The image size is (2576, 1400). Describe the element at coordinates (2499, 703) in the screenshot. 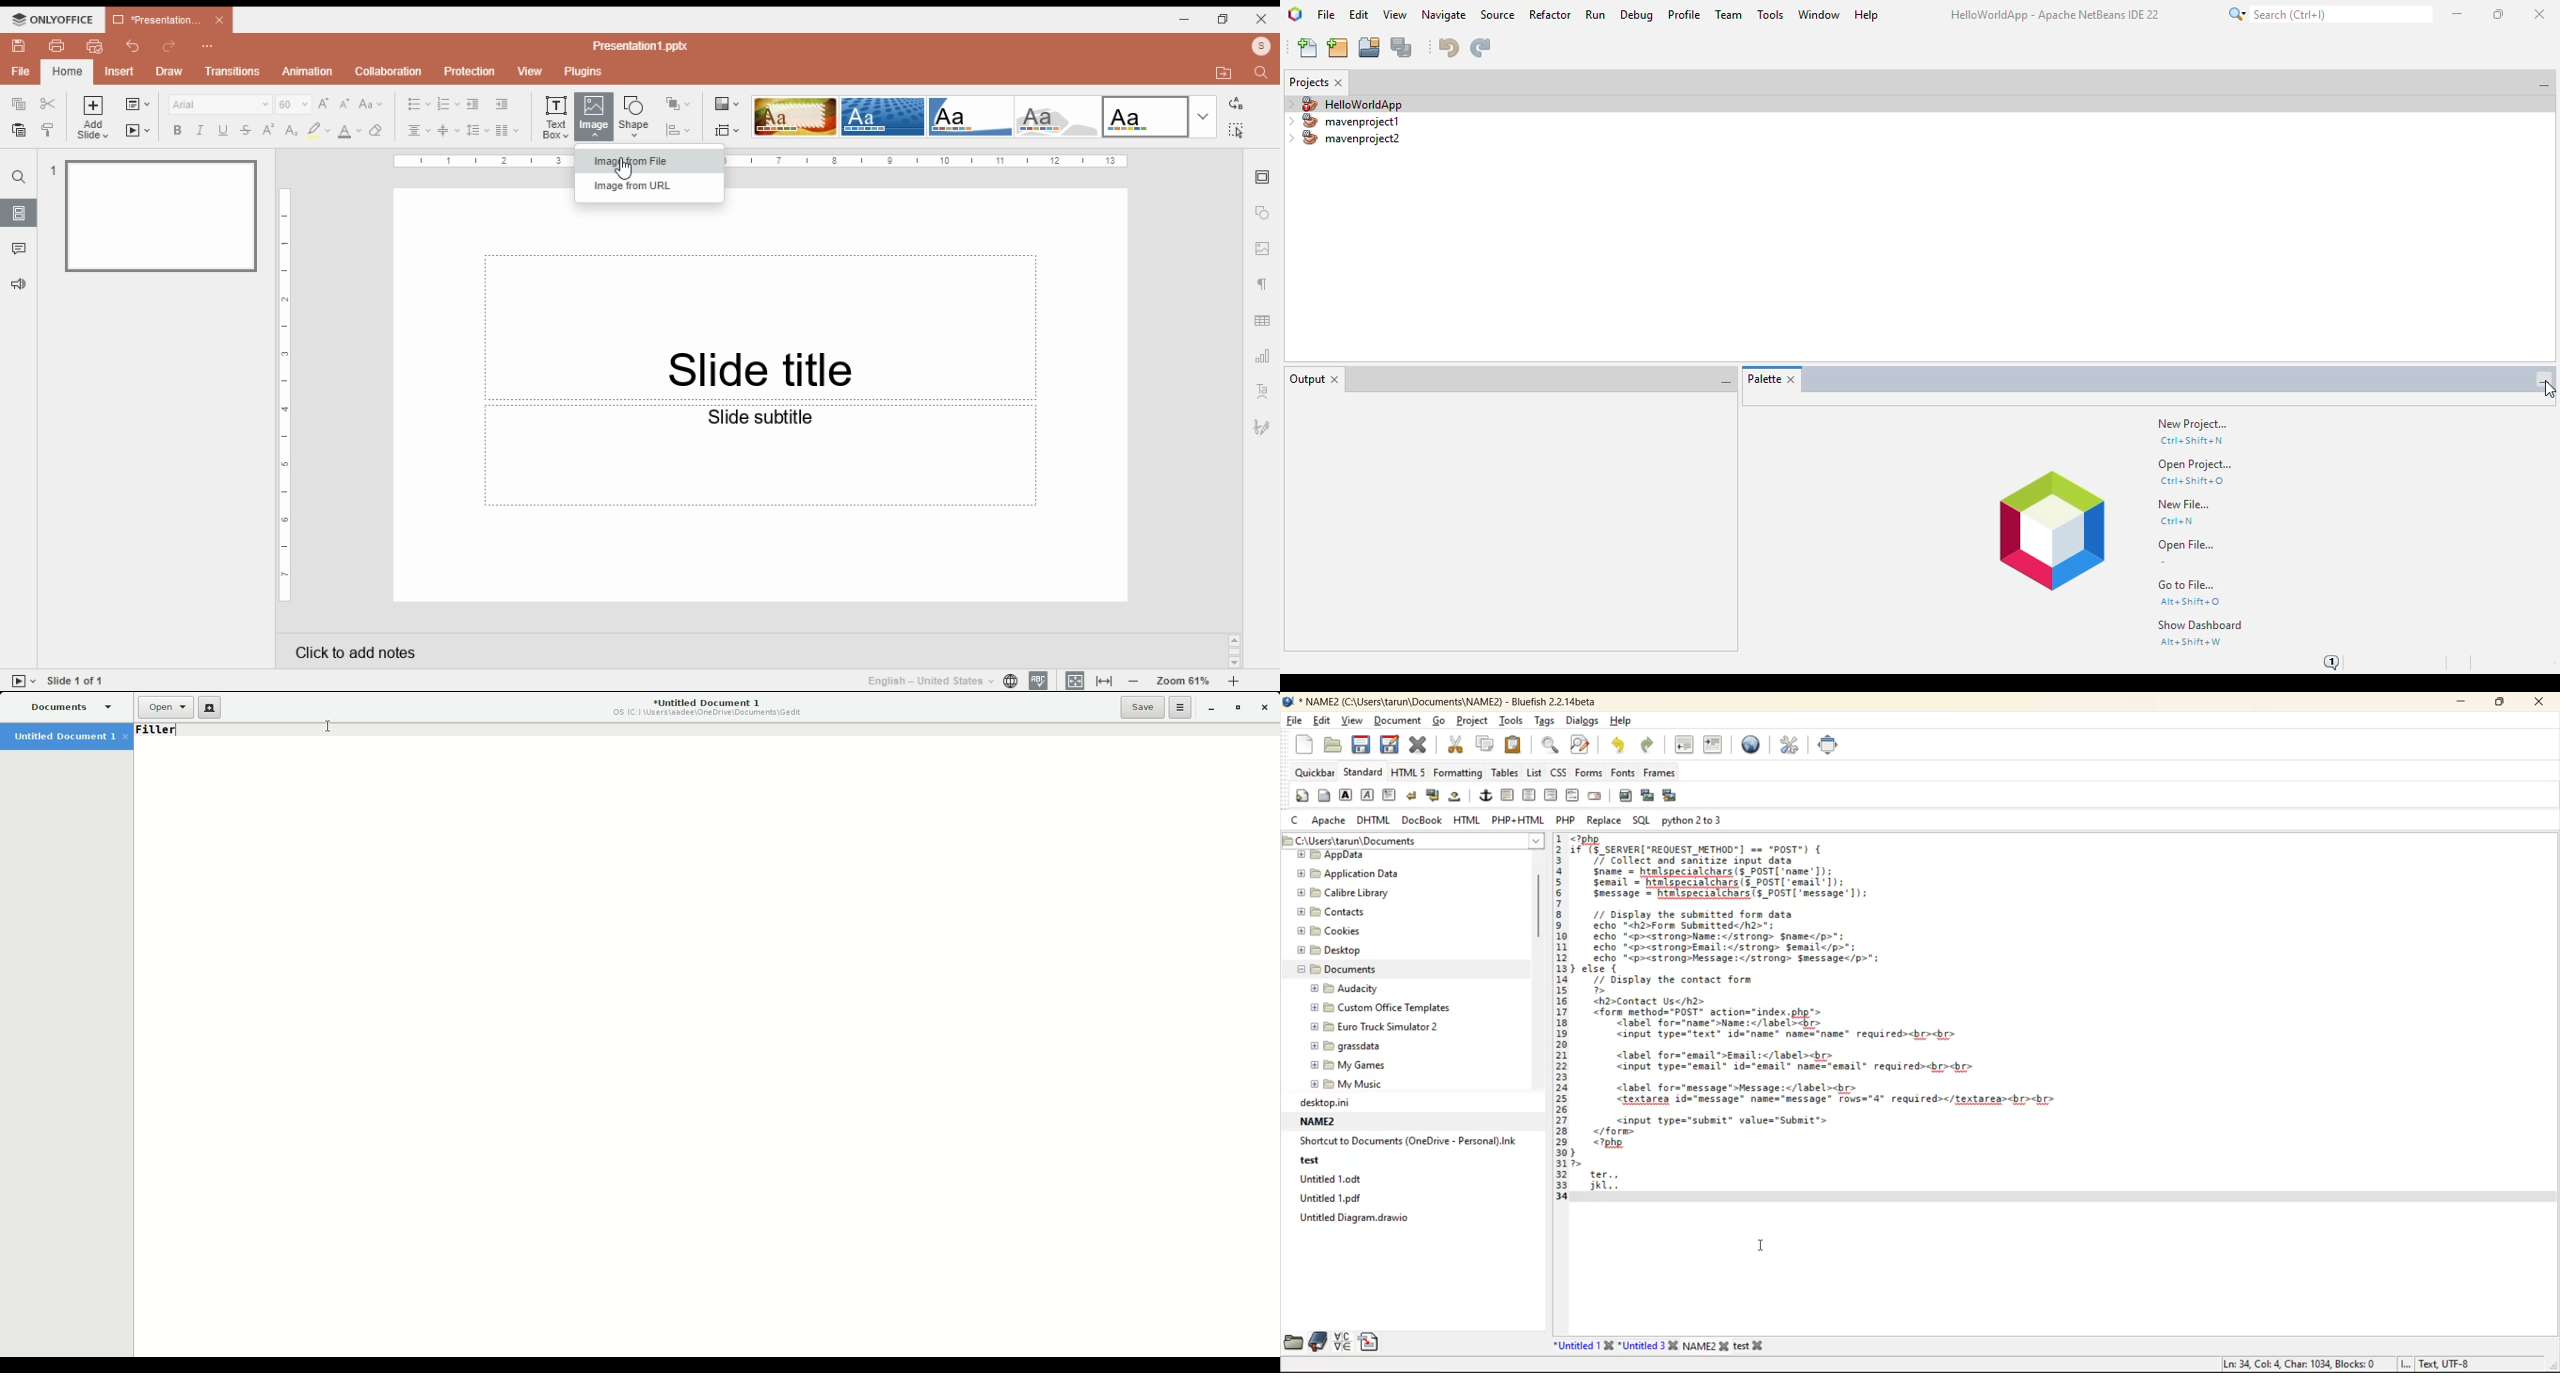

I see `maximize` at that location.